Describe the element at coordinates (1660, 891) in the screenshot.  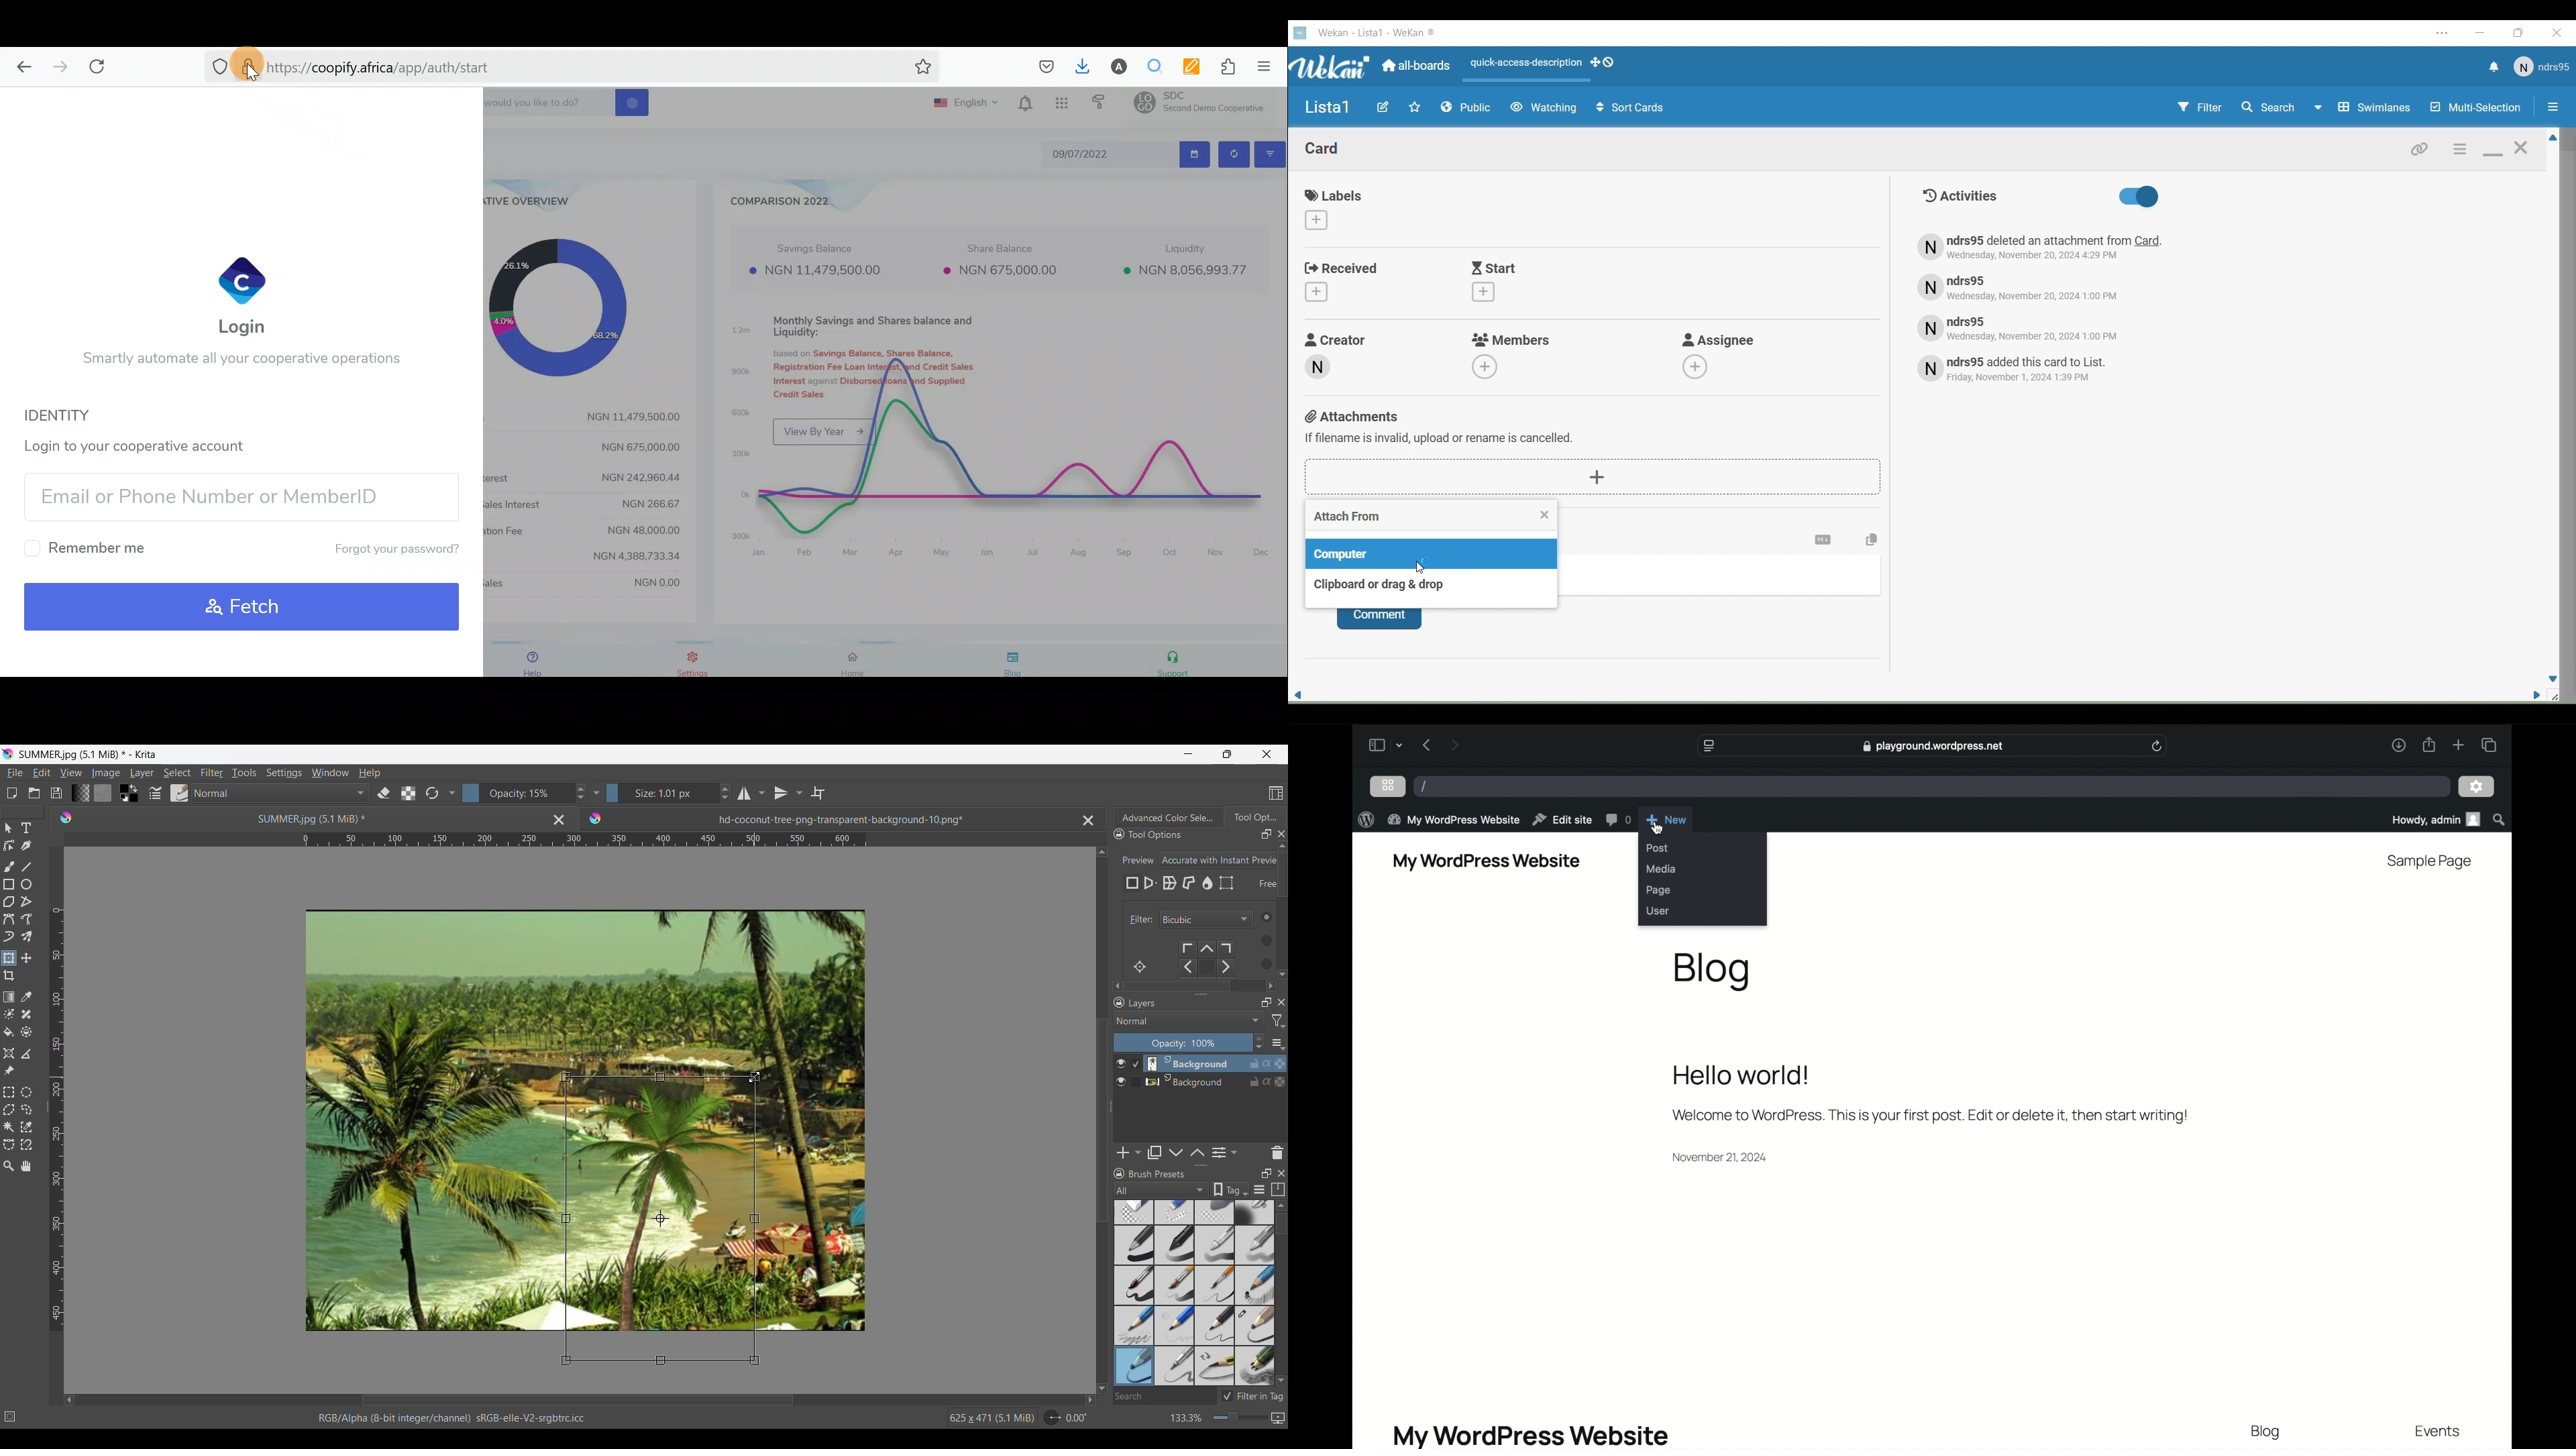
I see `page` at that location.